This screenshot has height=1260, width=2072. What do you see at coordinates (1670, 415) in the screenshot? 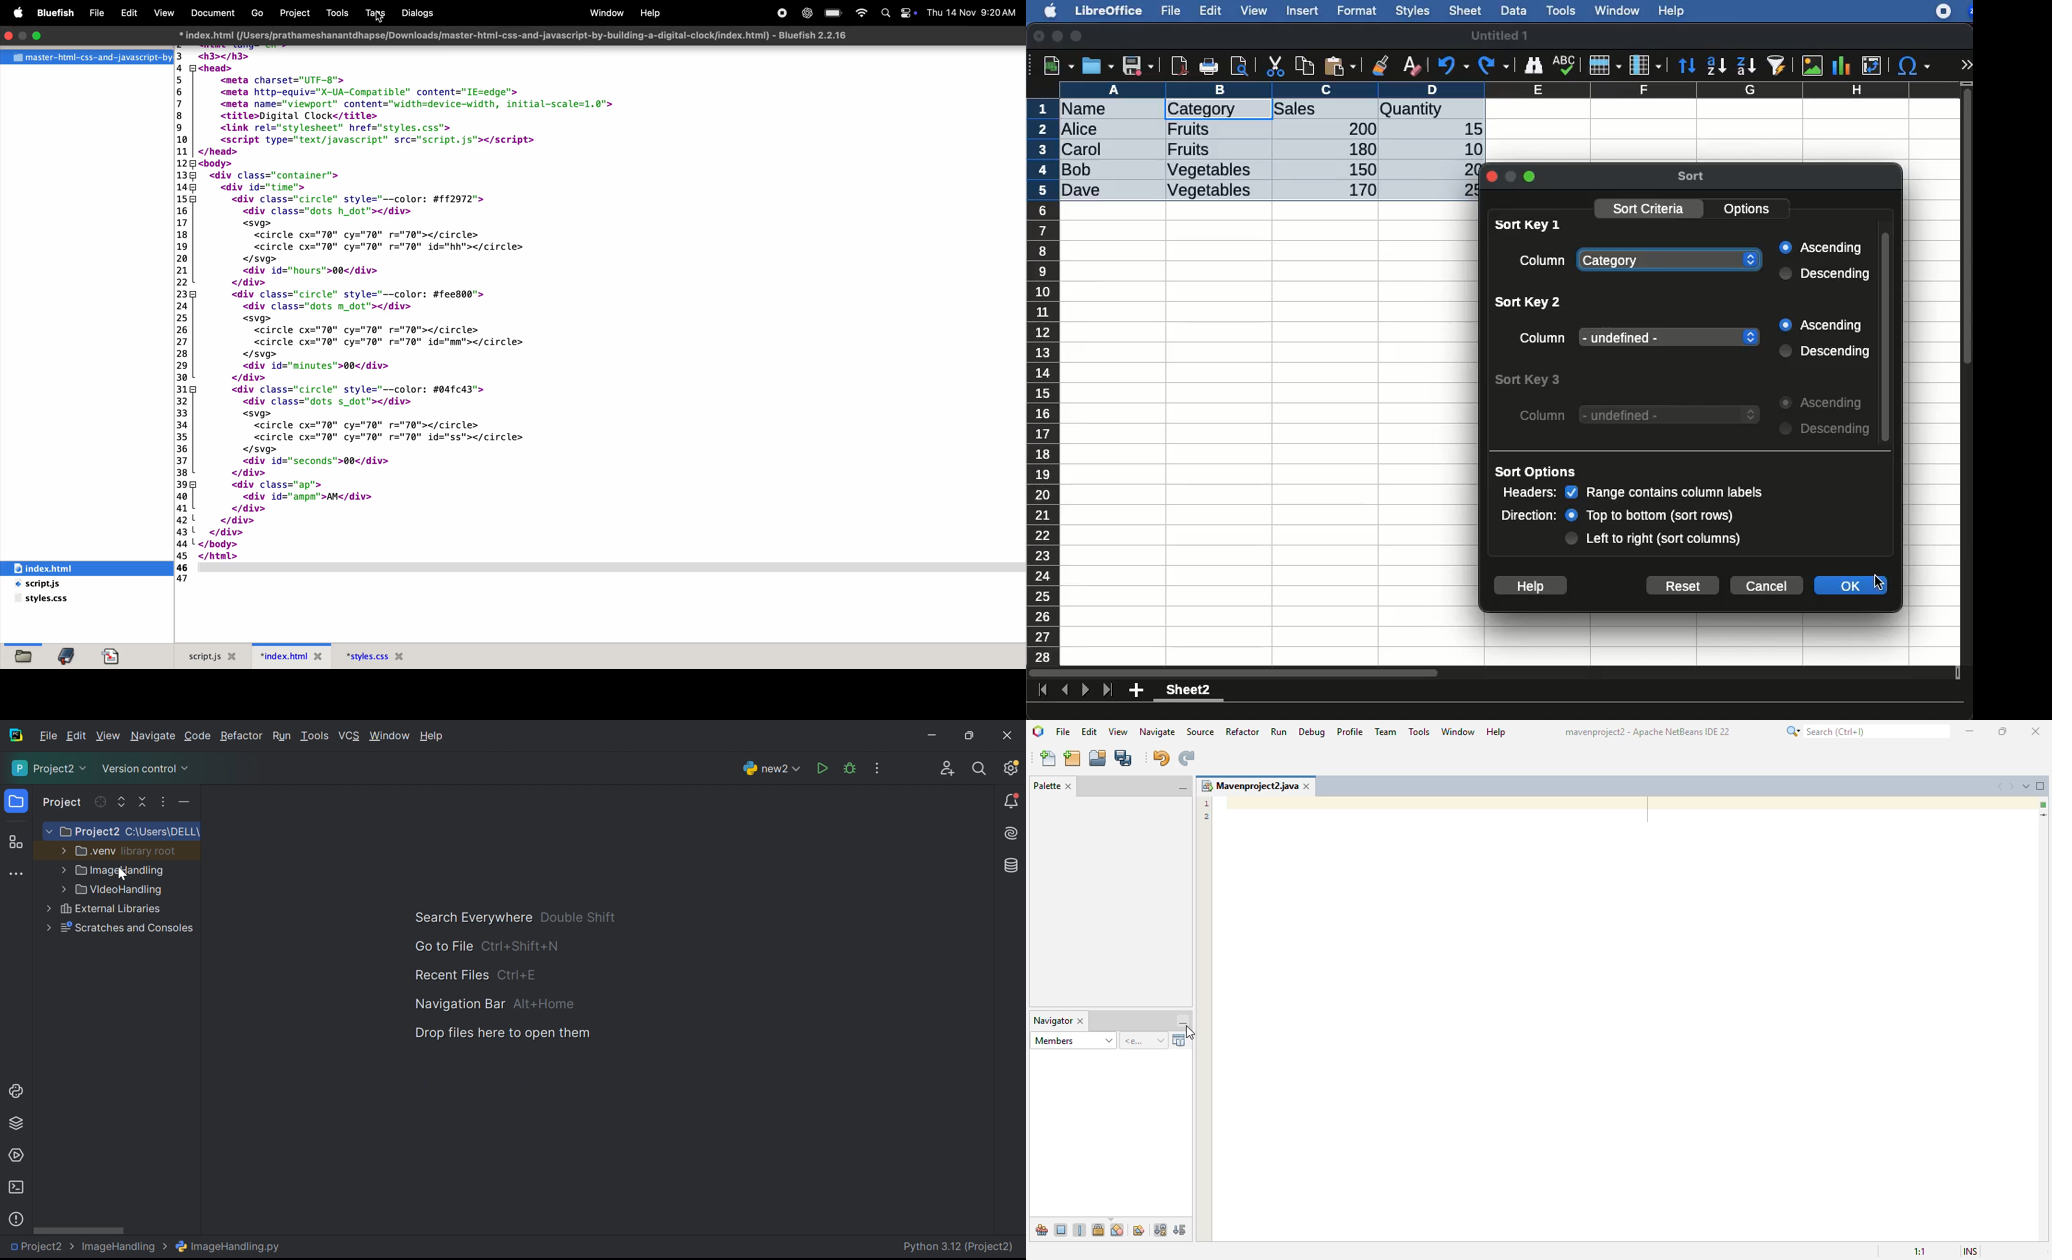
I see `undefined` at bounding box center [1670, 415].